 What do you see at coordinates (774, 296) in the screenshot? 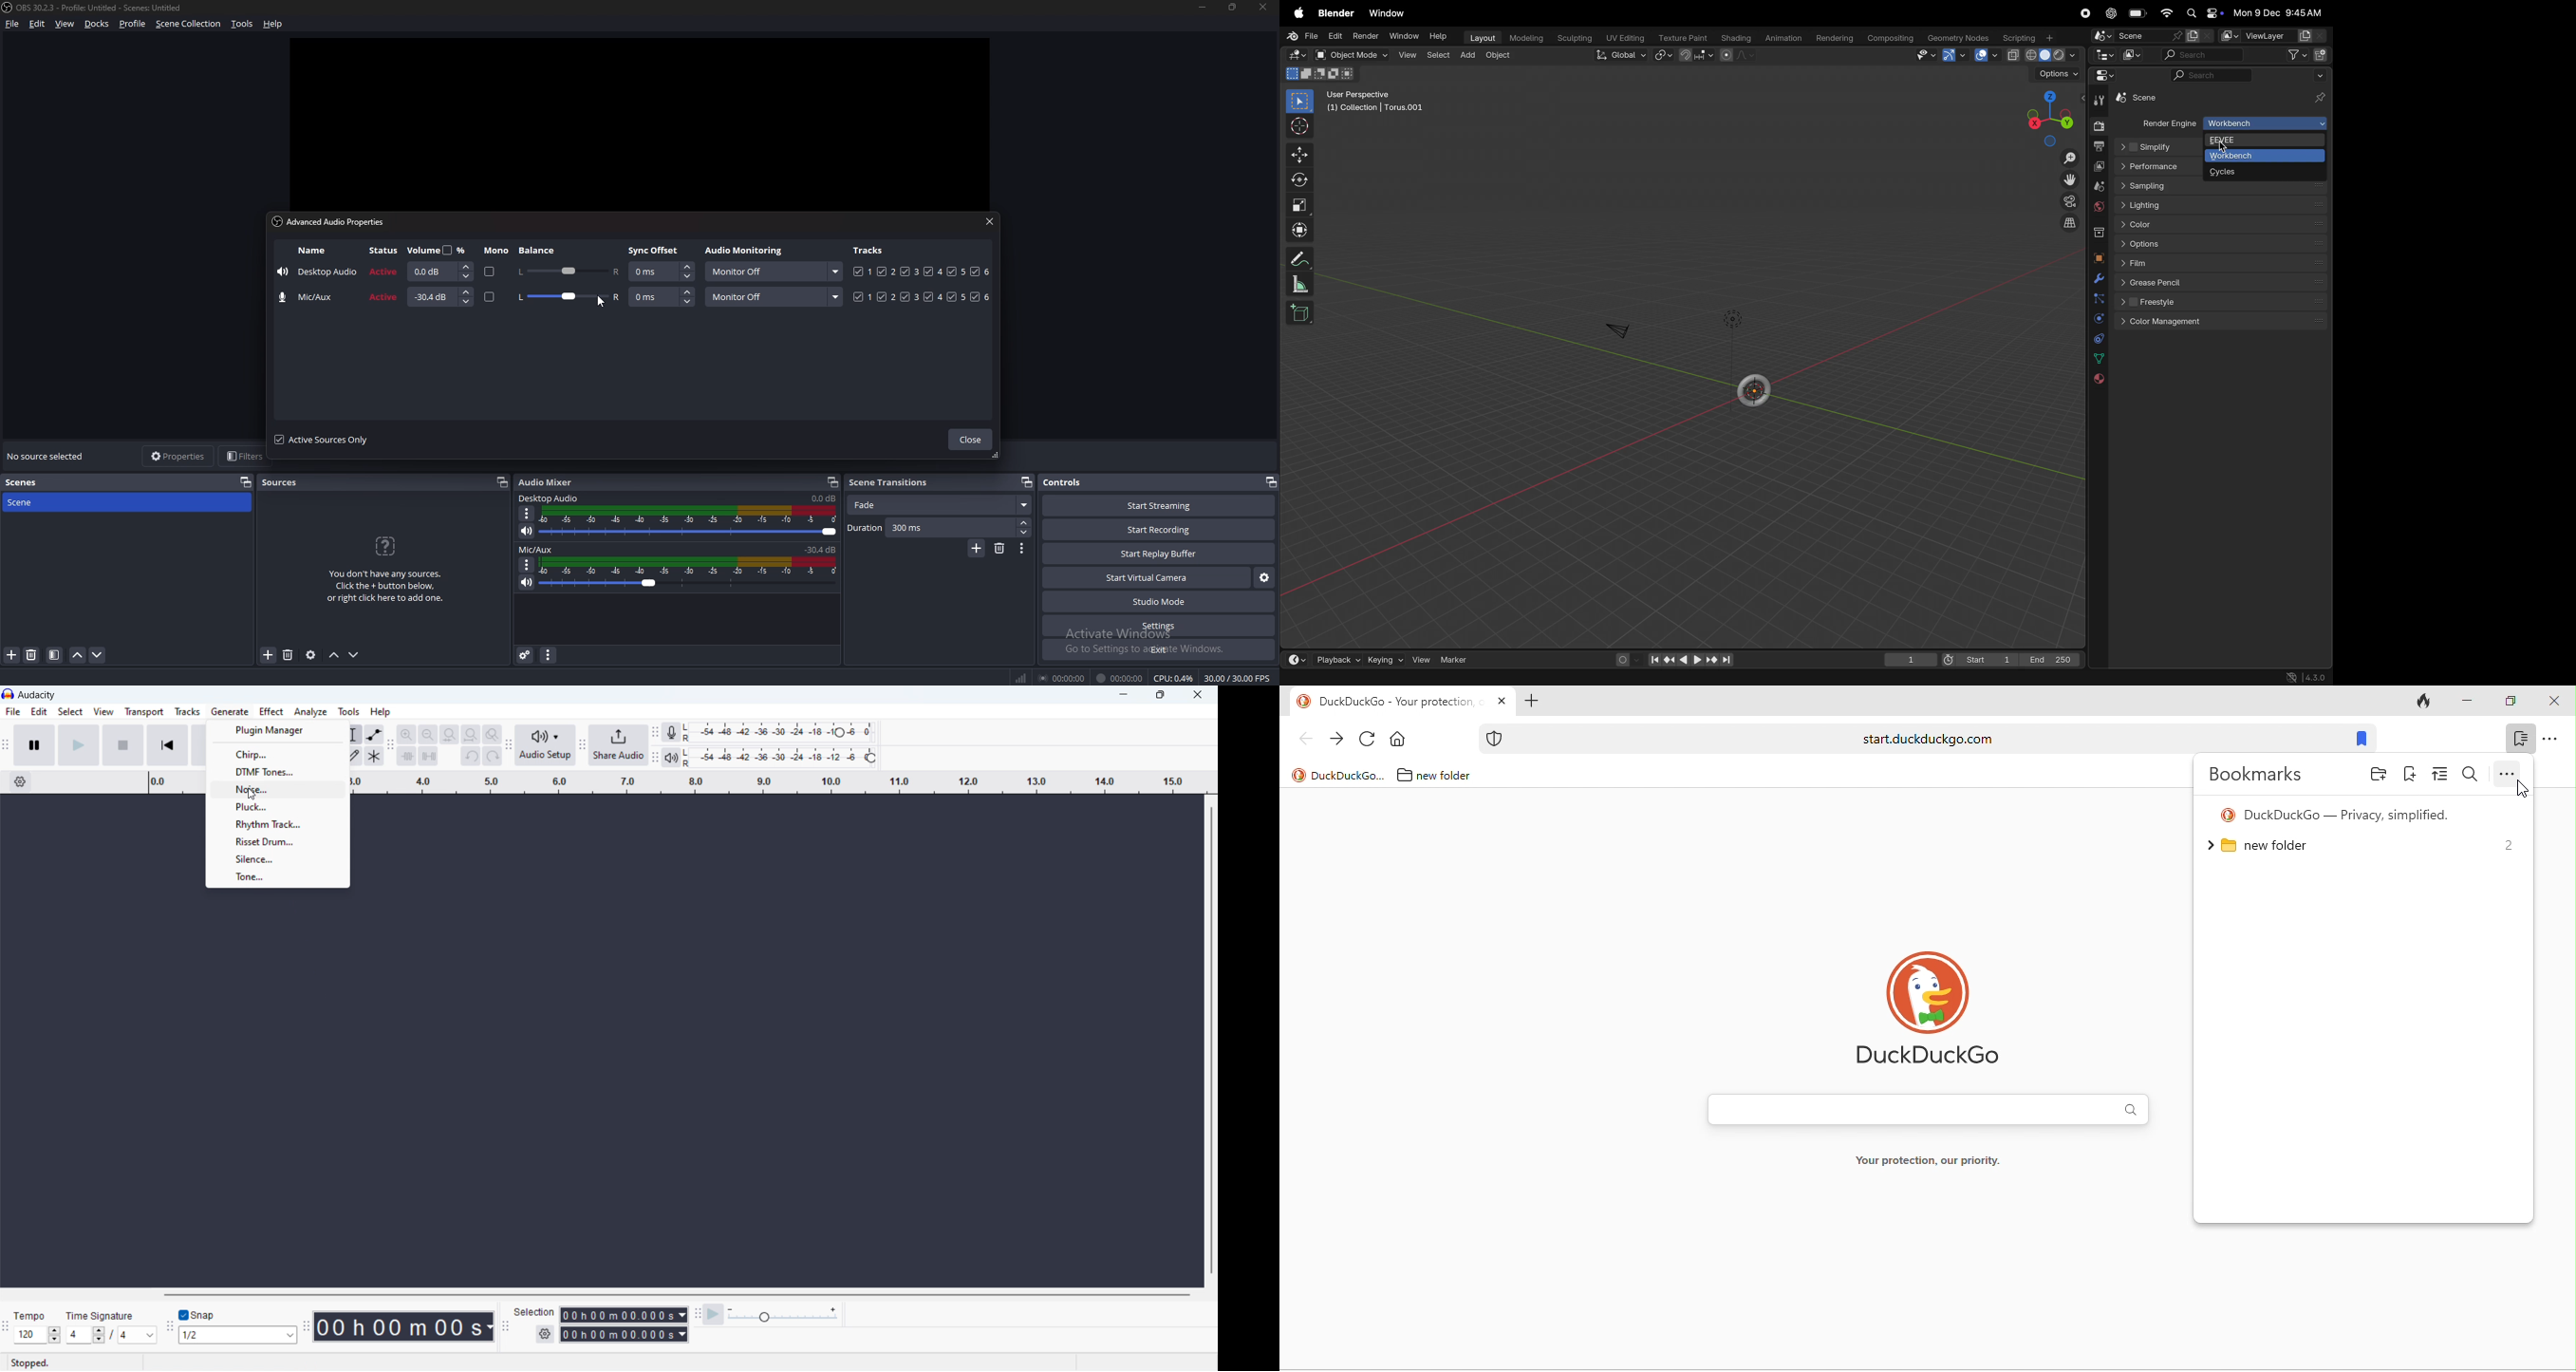
I see `monitor off` at bounding box center [774, 296].